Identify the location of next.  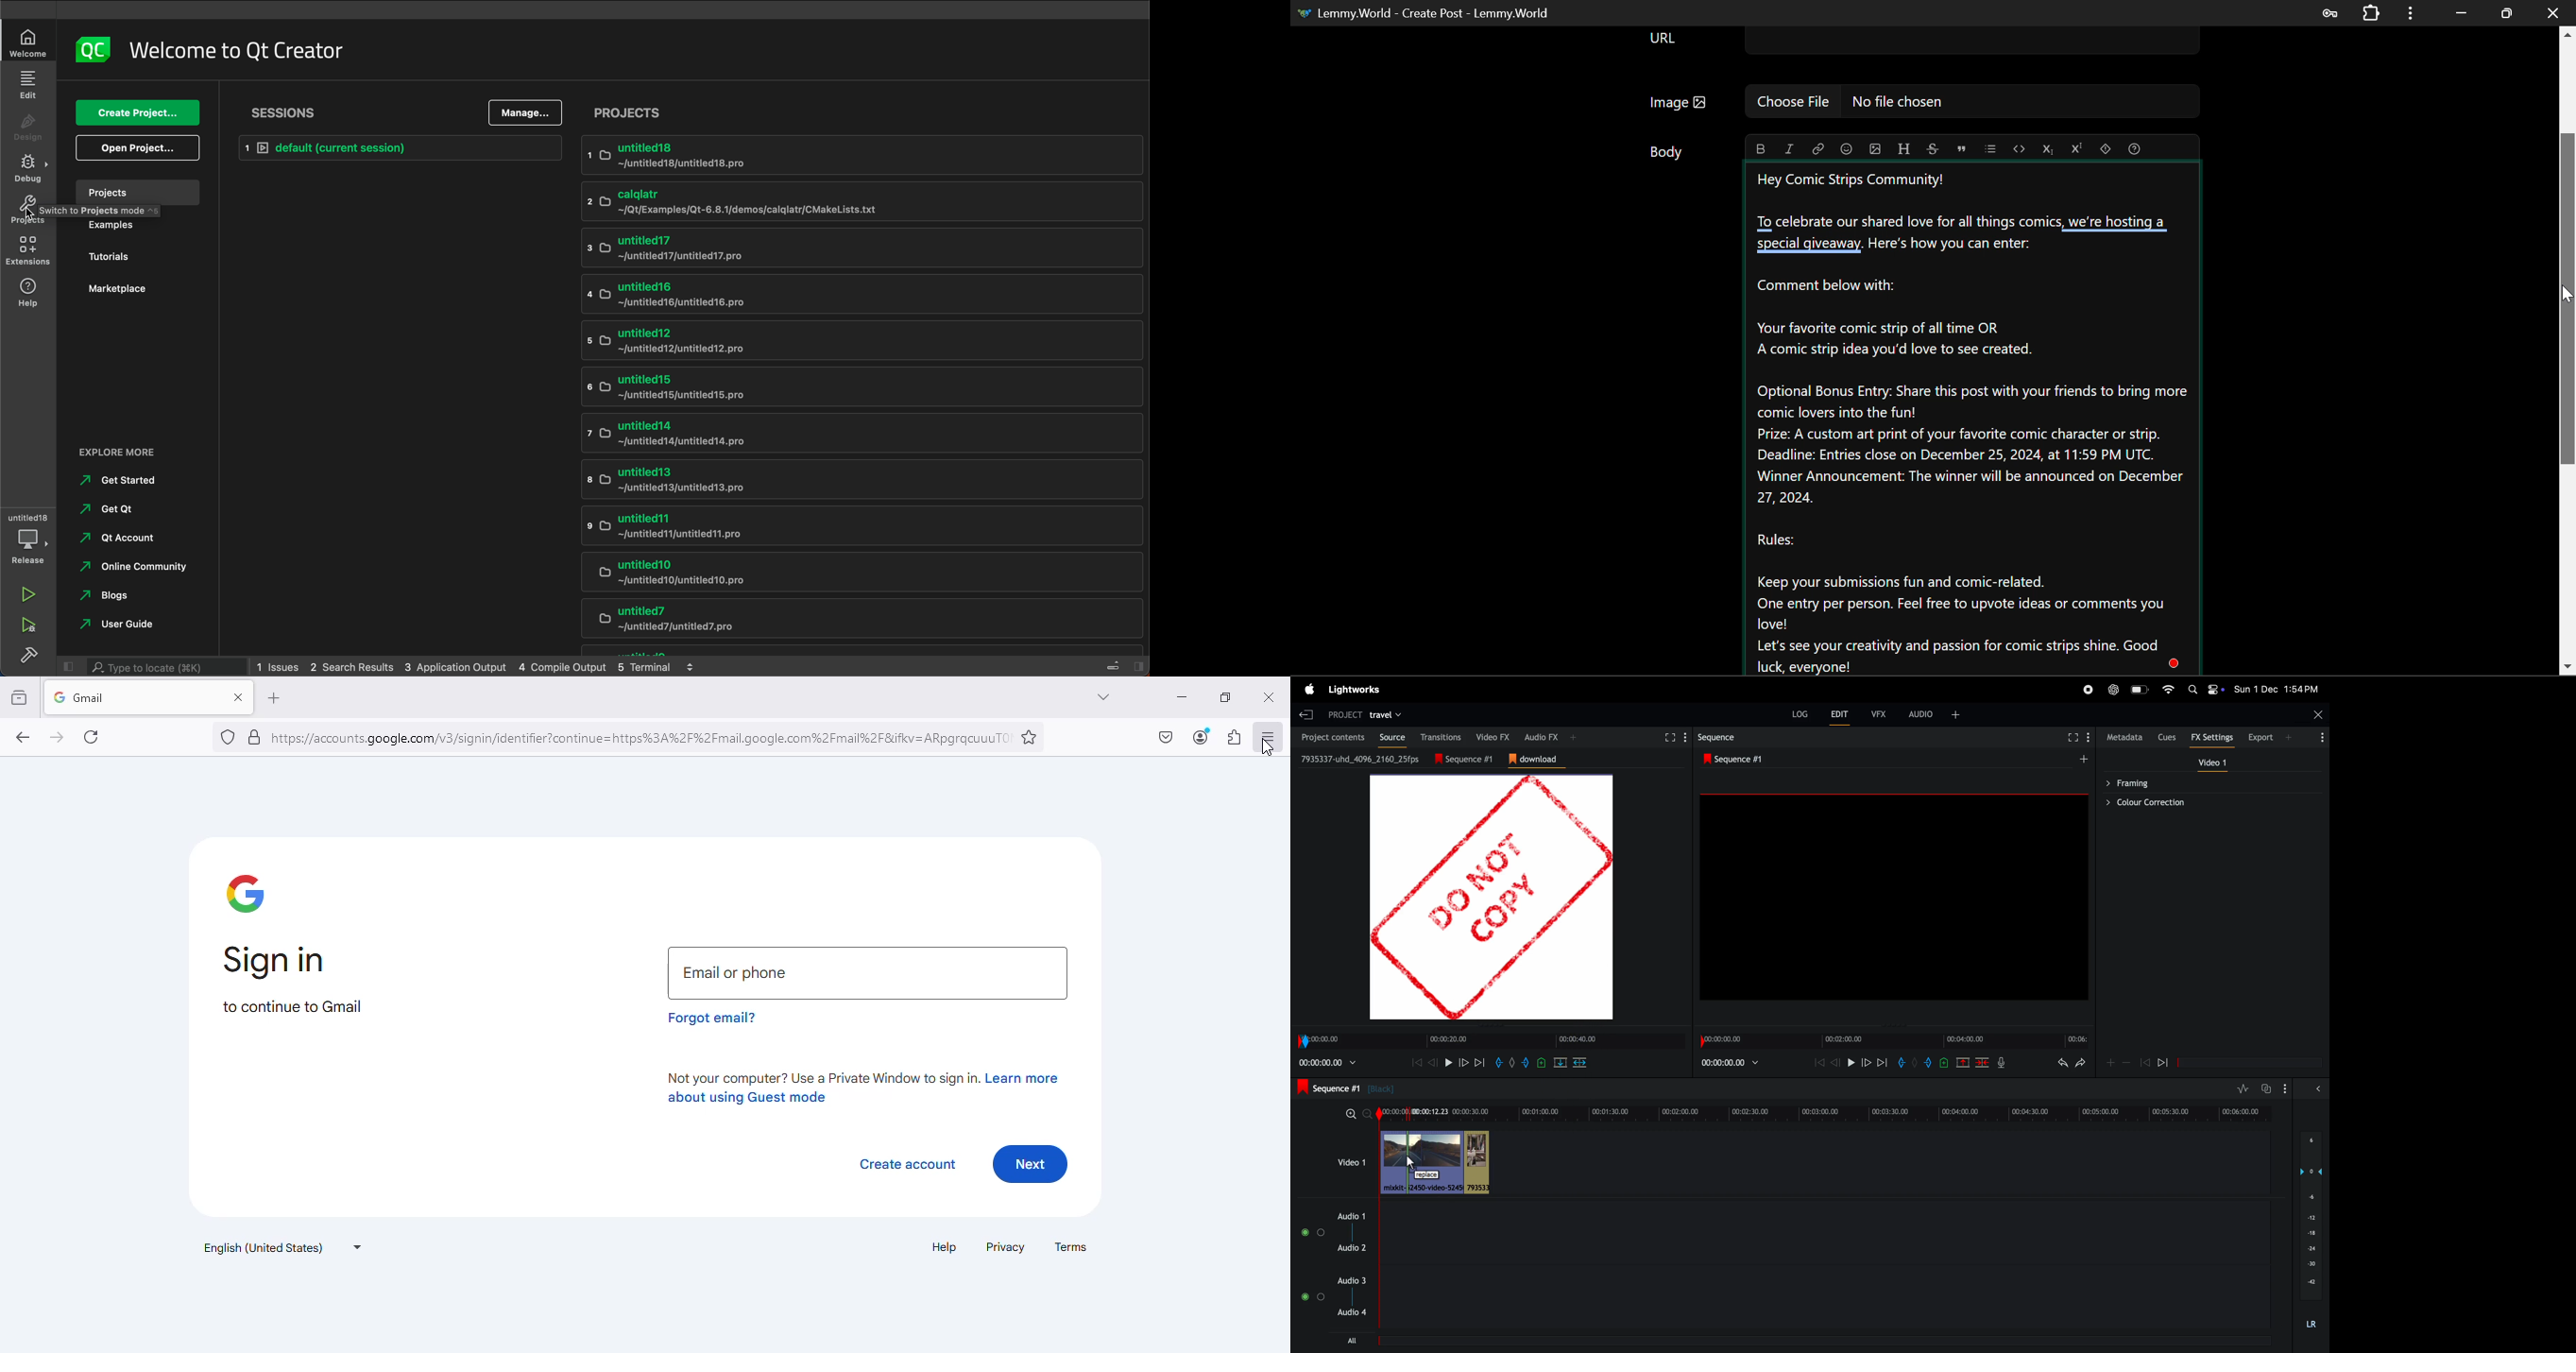
(1031, 1164).